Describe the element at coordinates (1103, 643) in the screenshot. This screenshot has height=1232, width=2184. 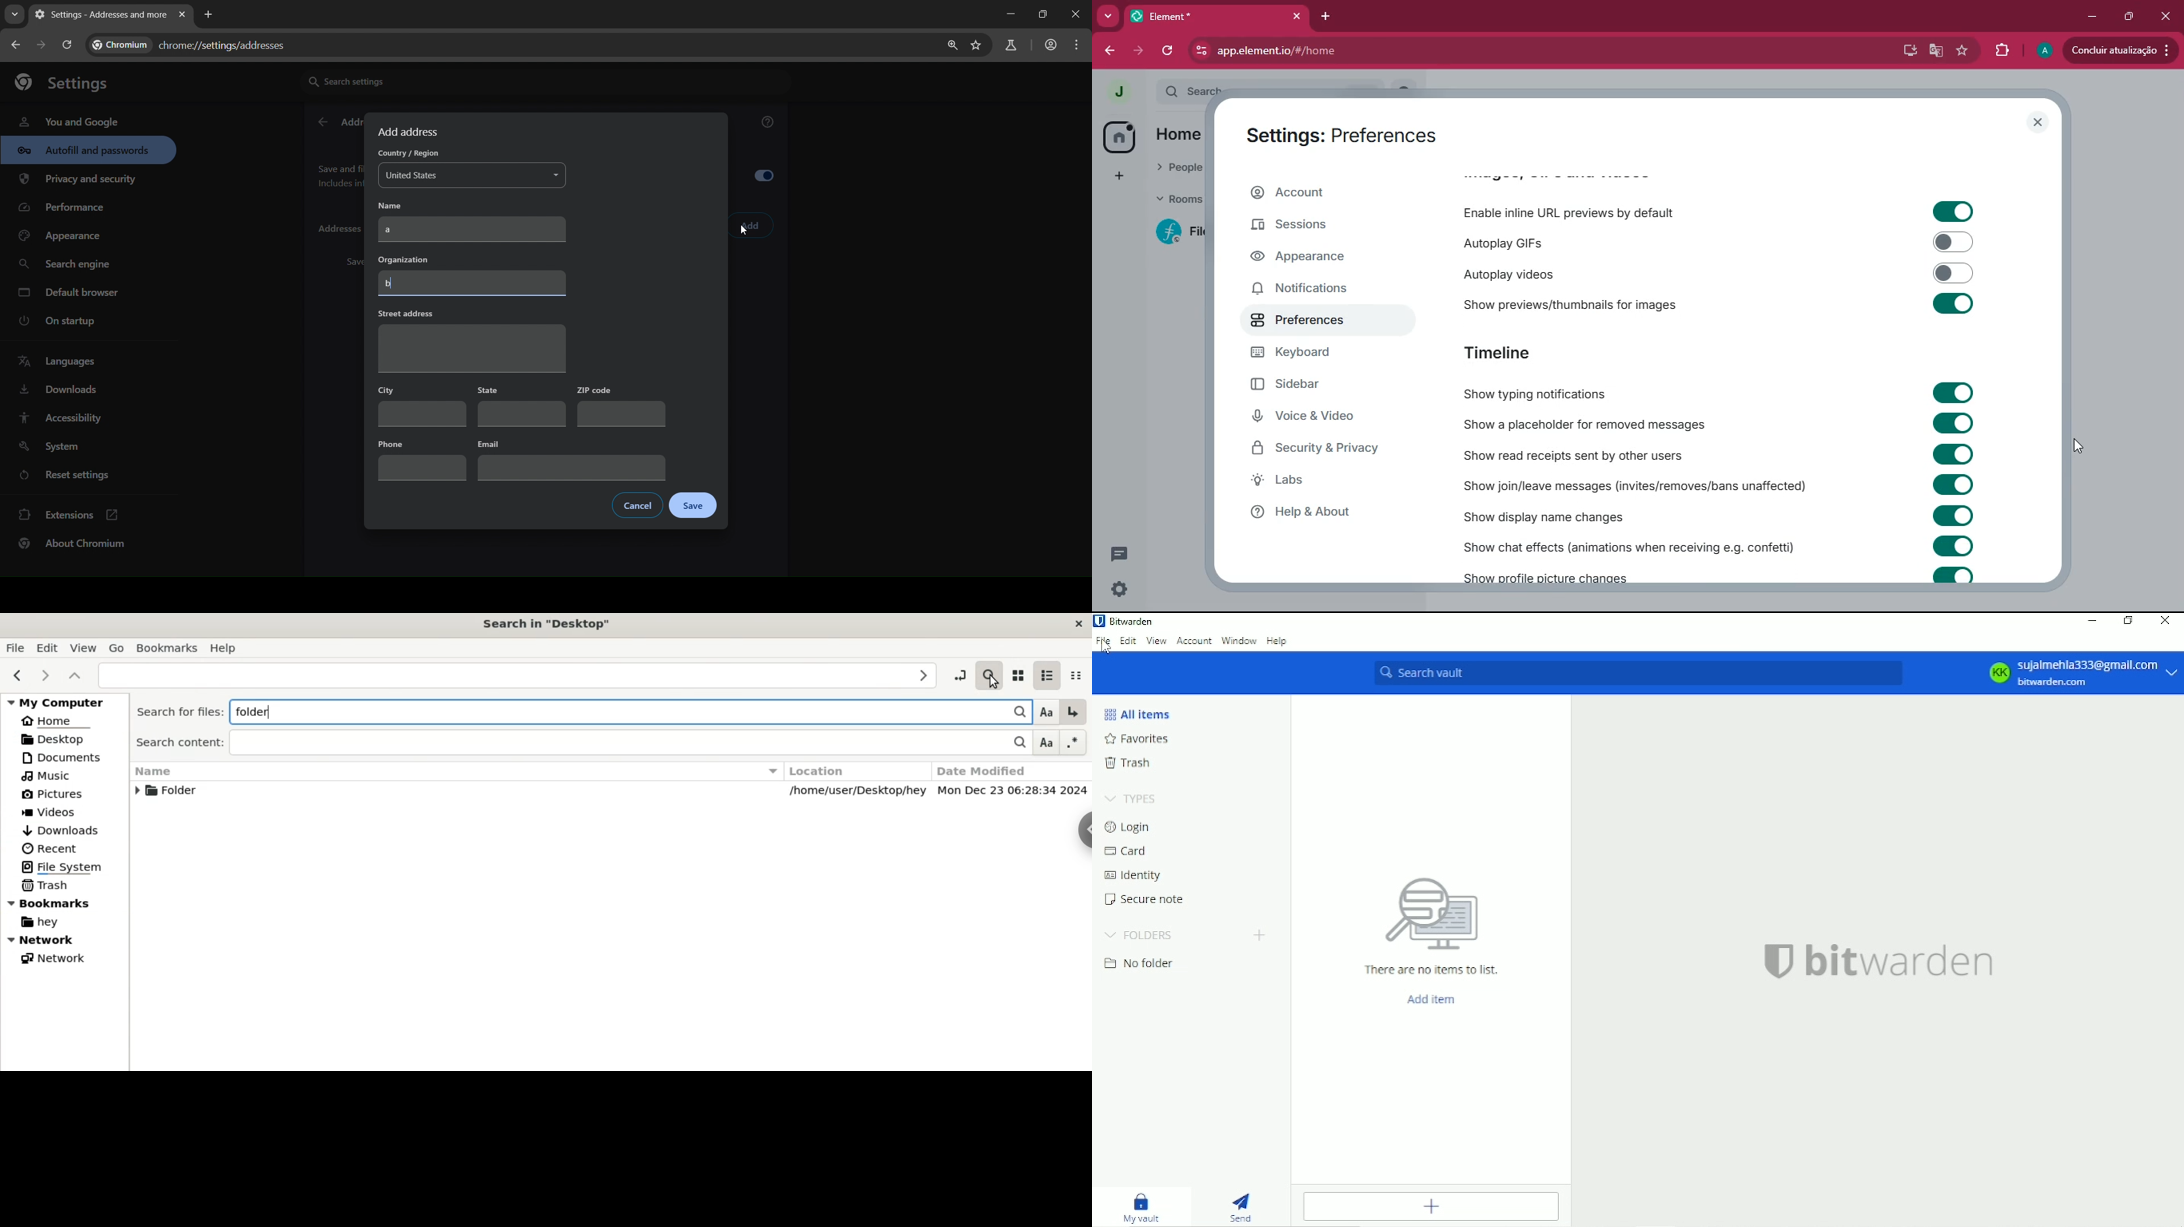
I see `File` at that location.